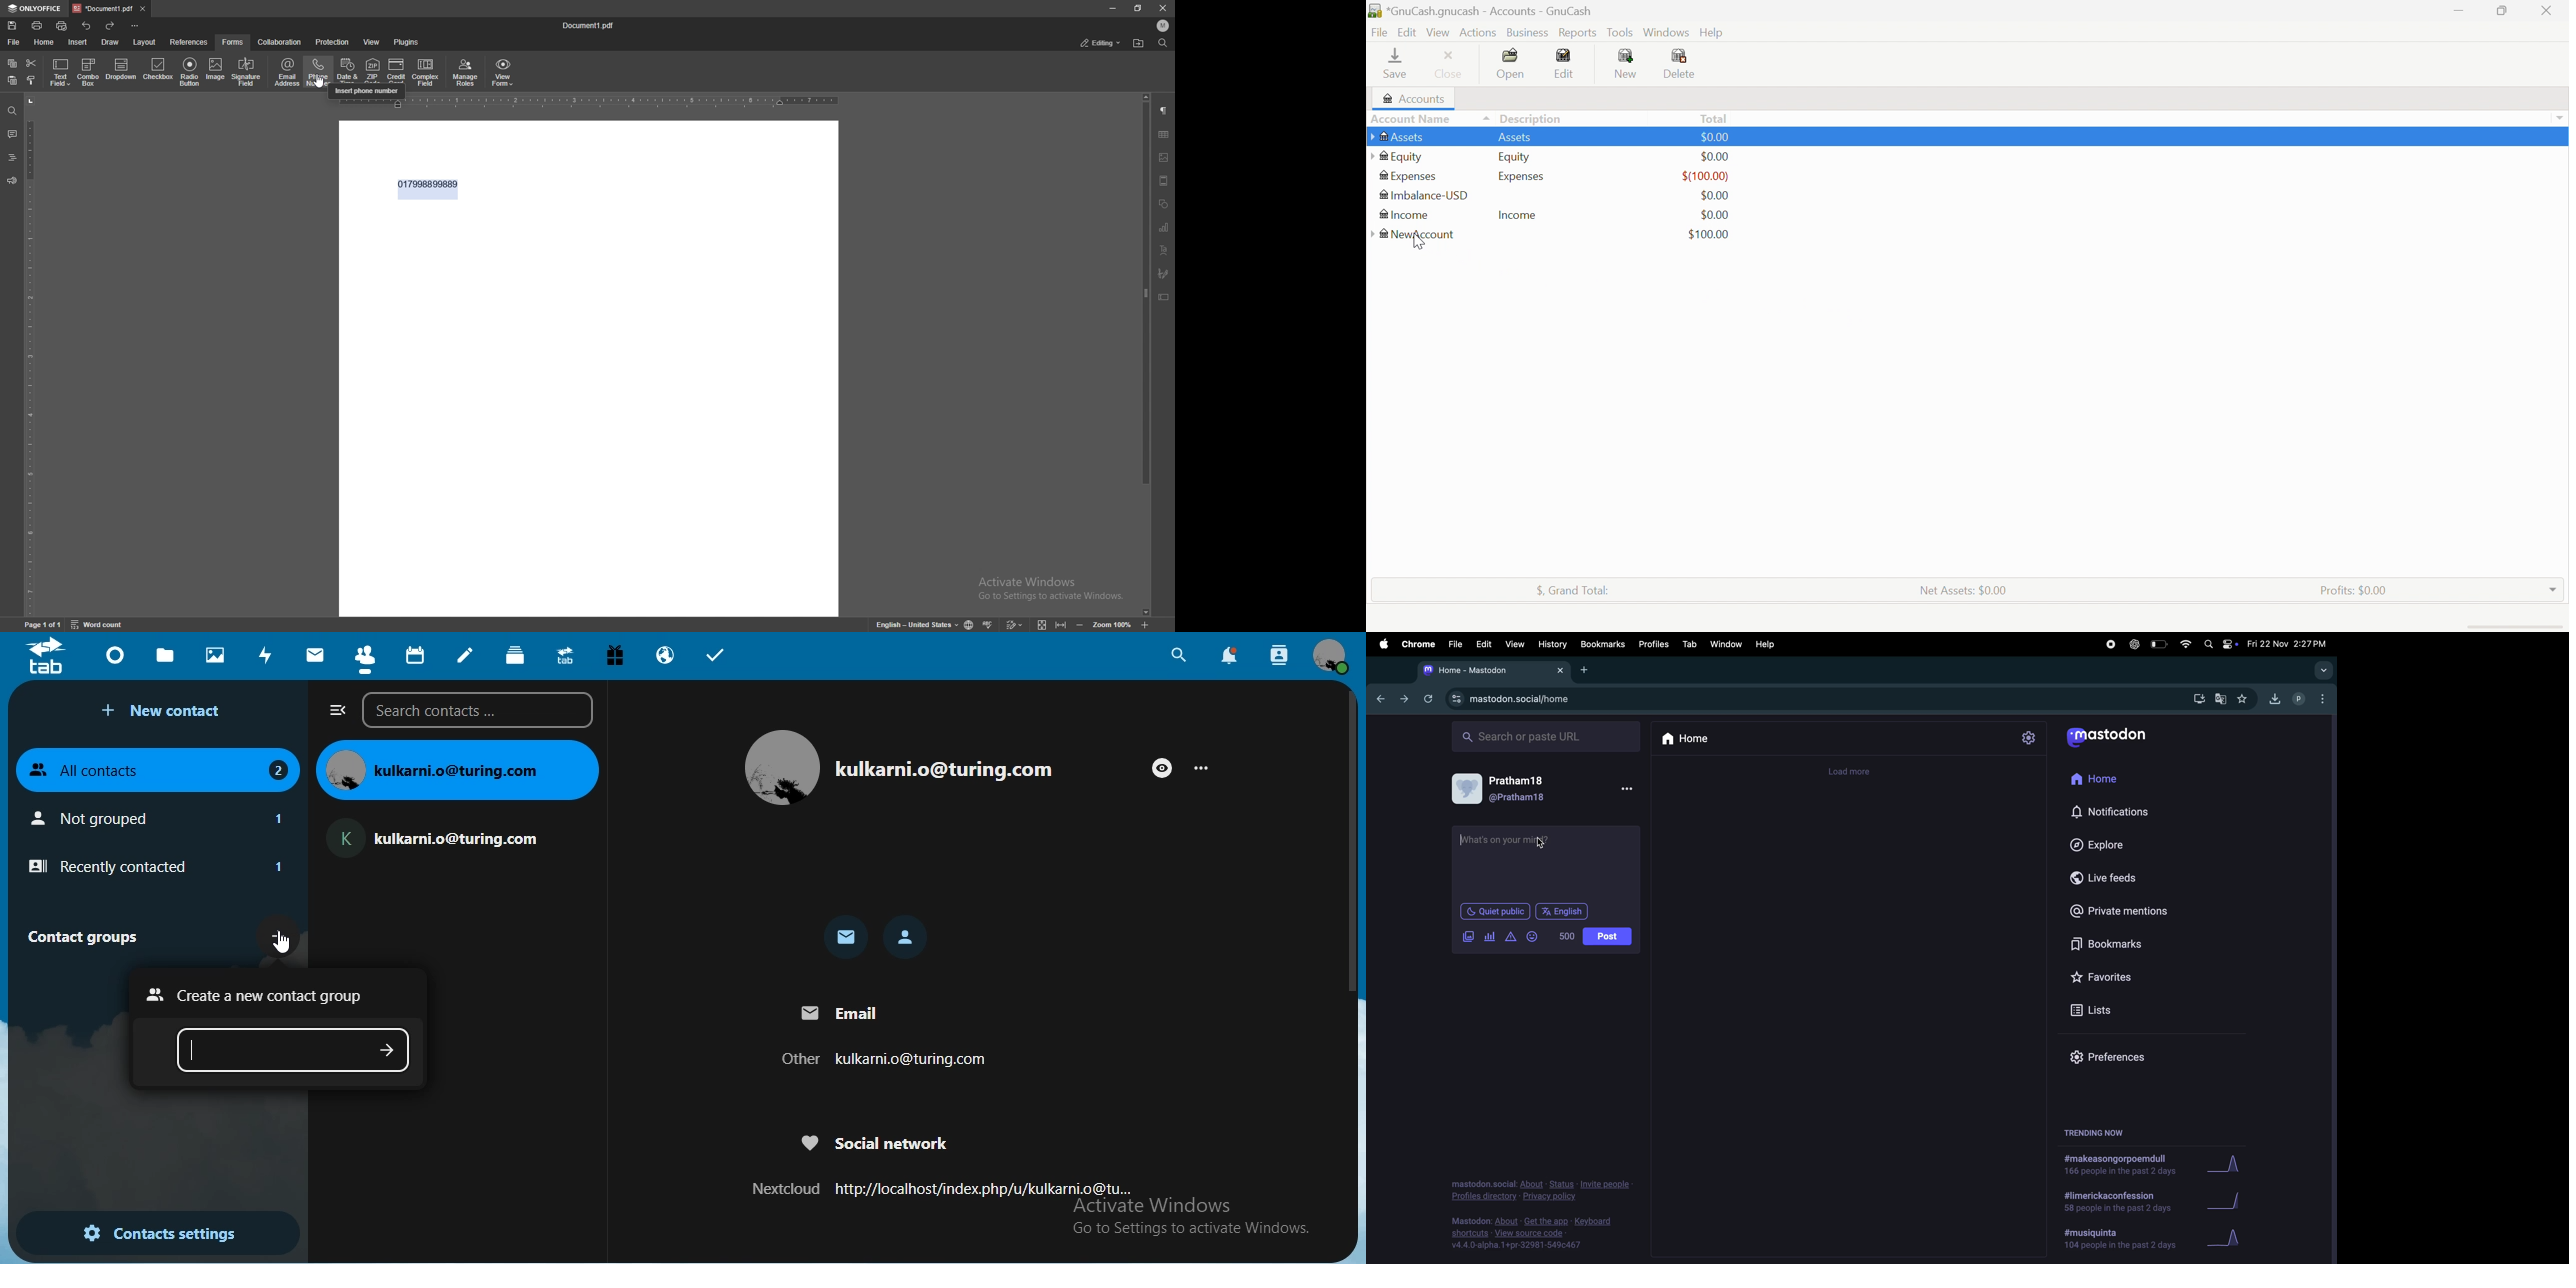 This screenshot has height=1288, width=2576. I want to click on $0.00, so click(1711, 196).